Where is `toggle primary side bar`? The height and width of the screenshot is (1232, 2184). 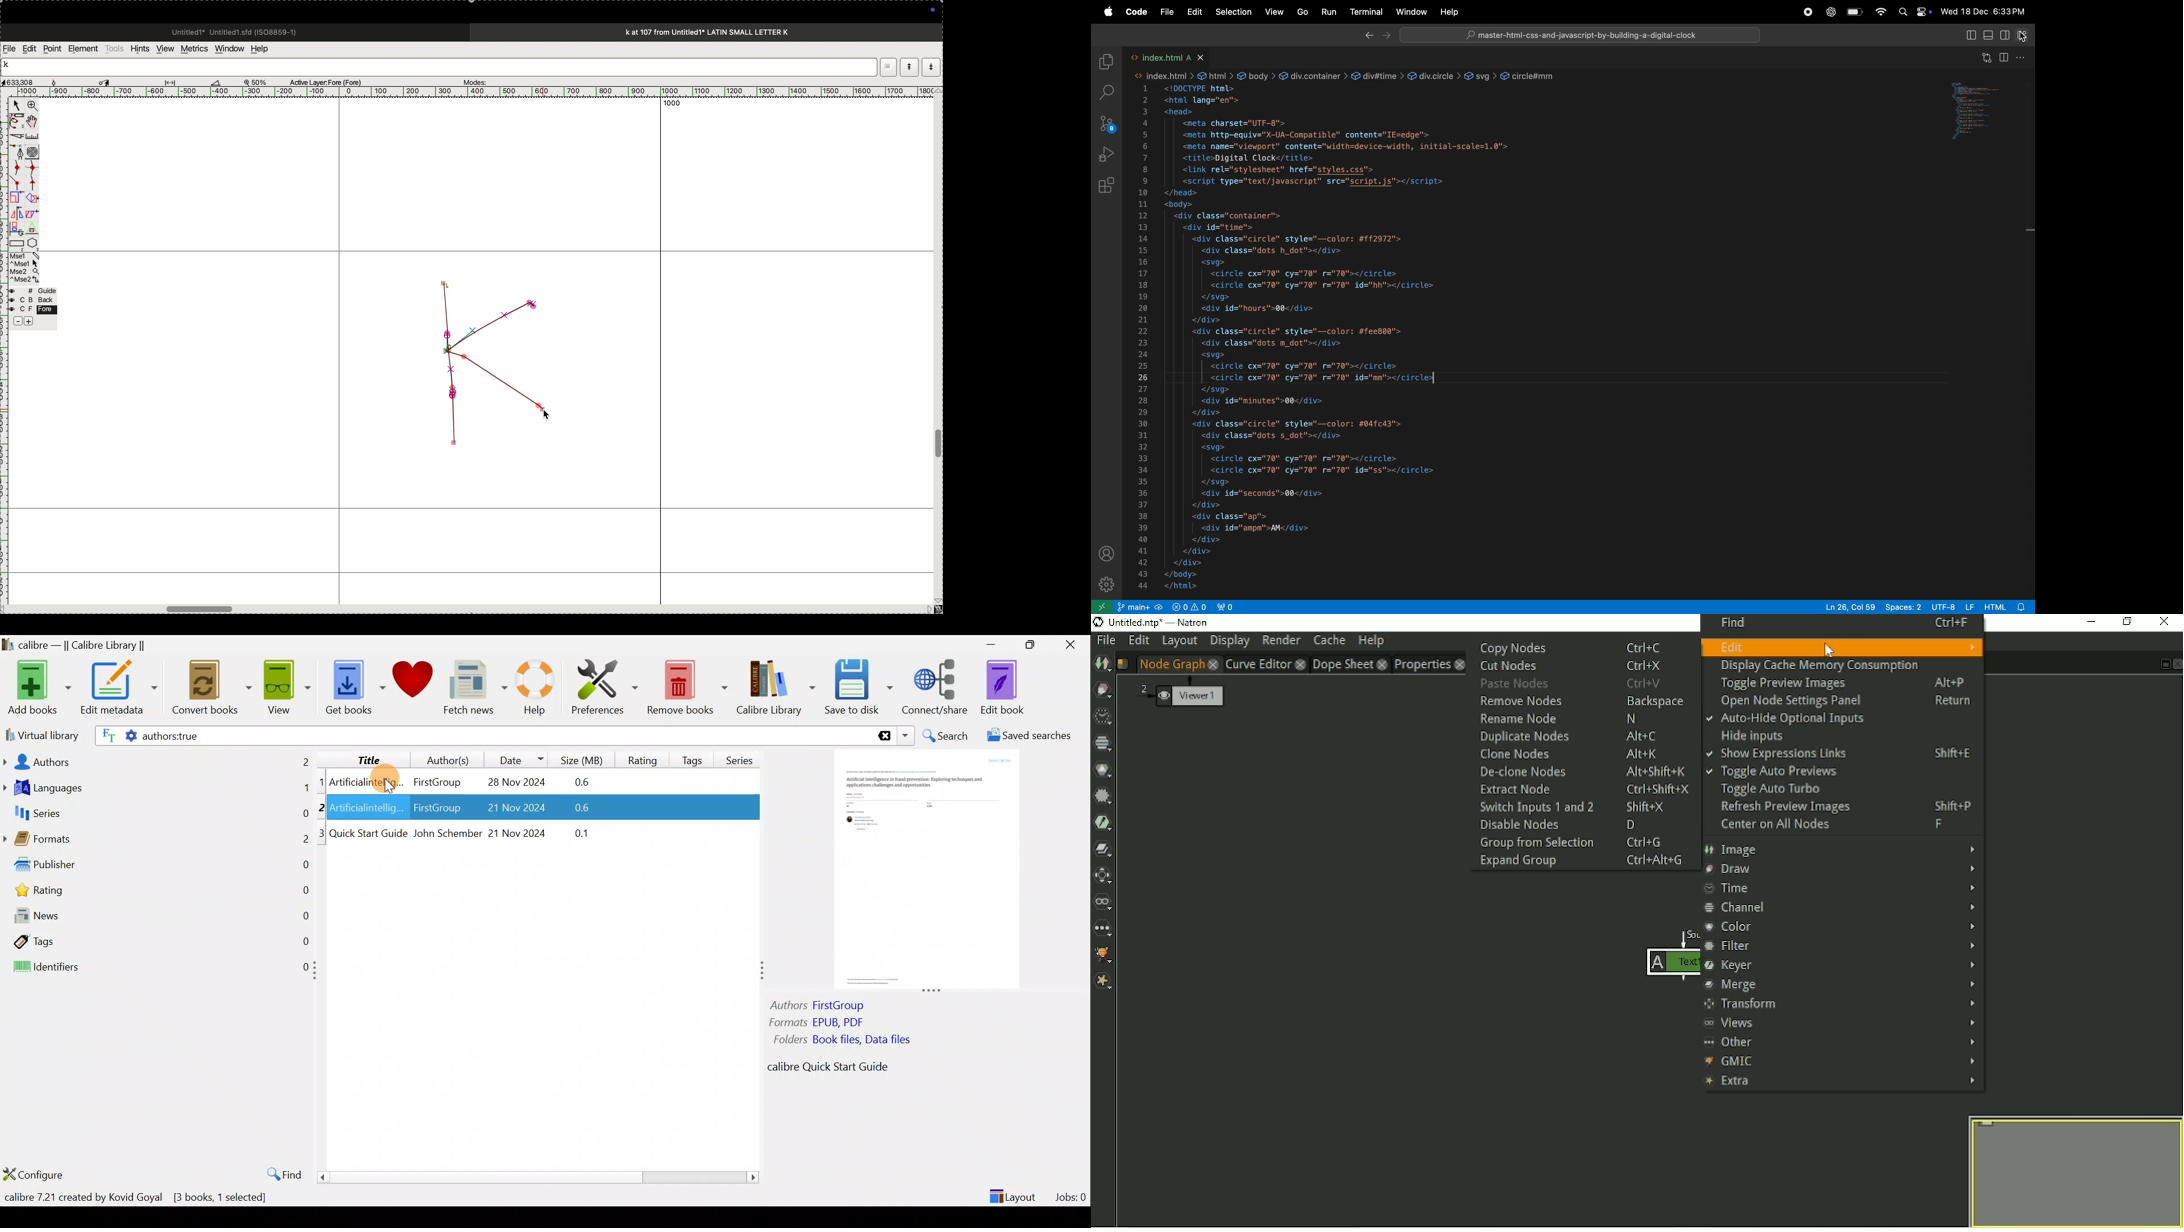
toggle primary side bar is located at coordinates (1971, 35).